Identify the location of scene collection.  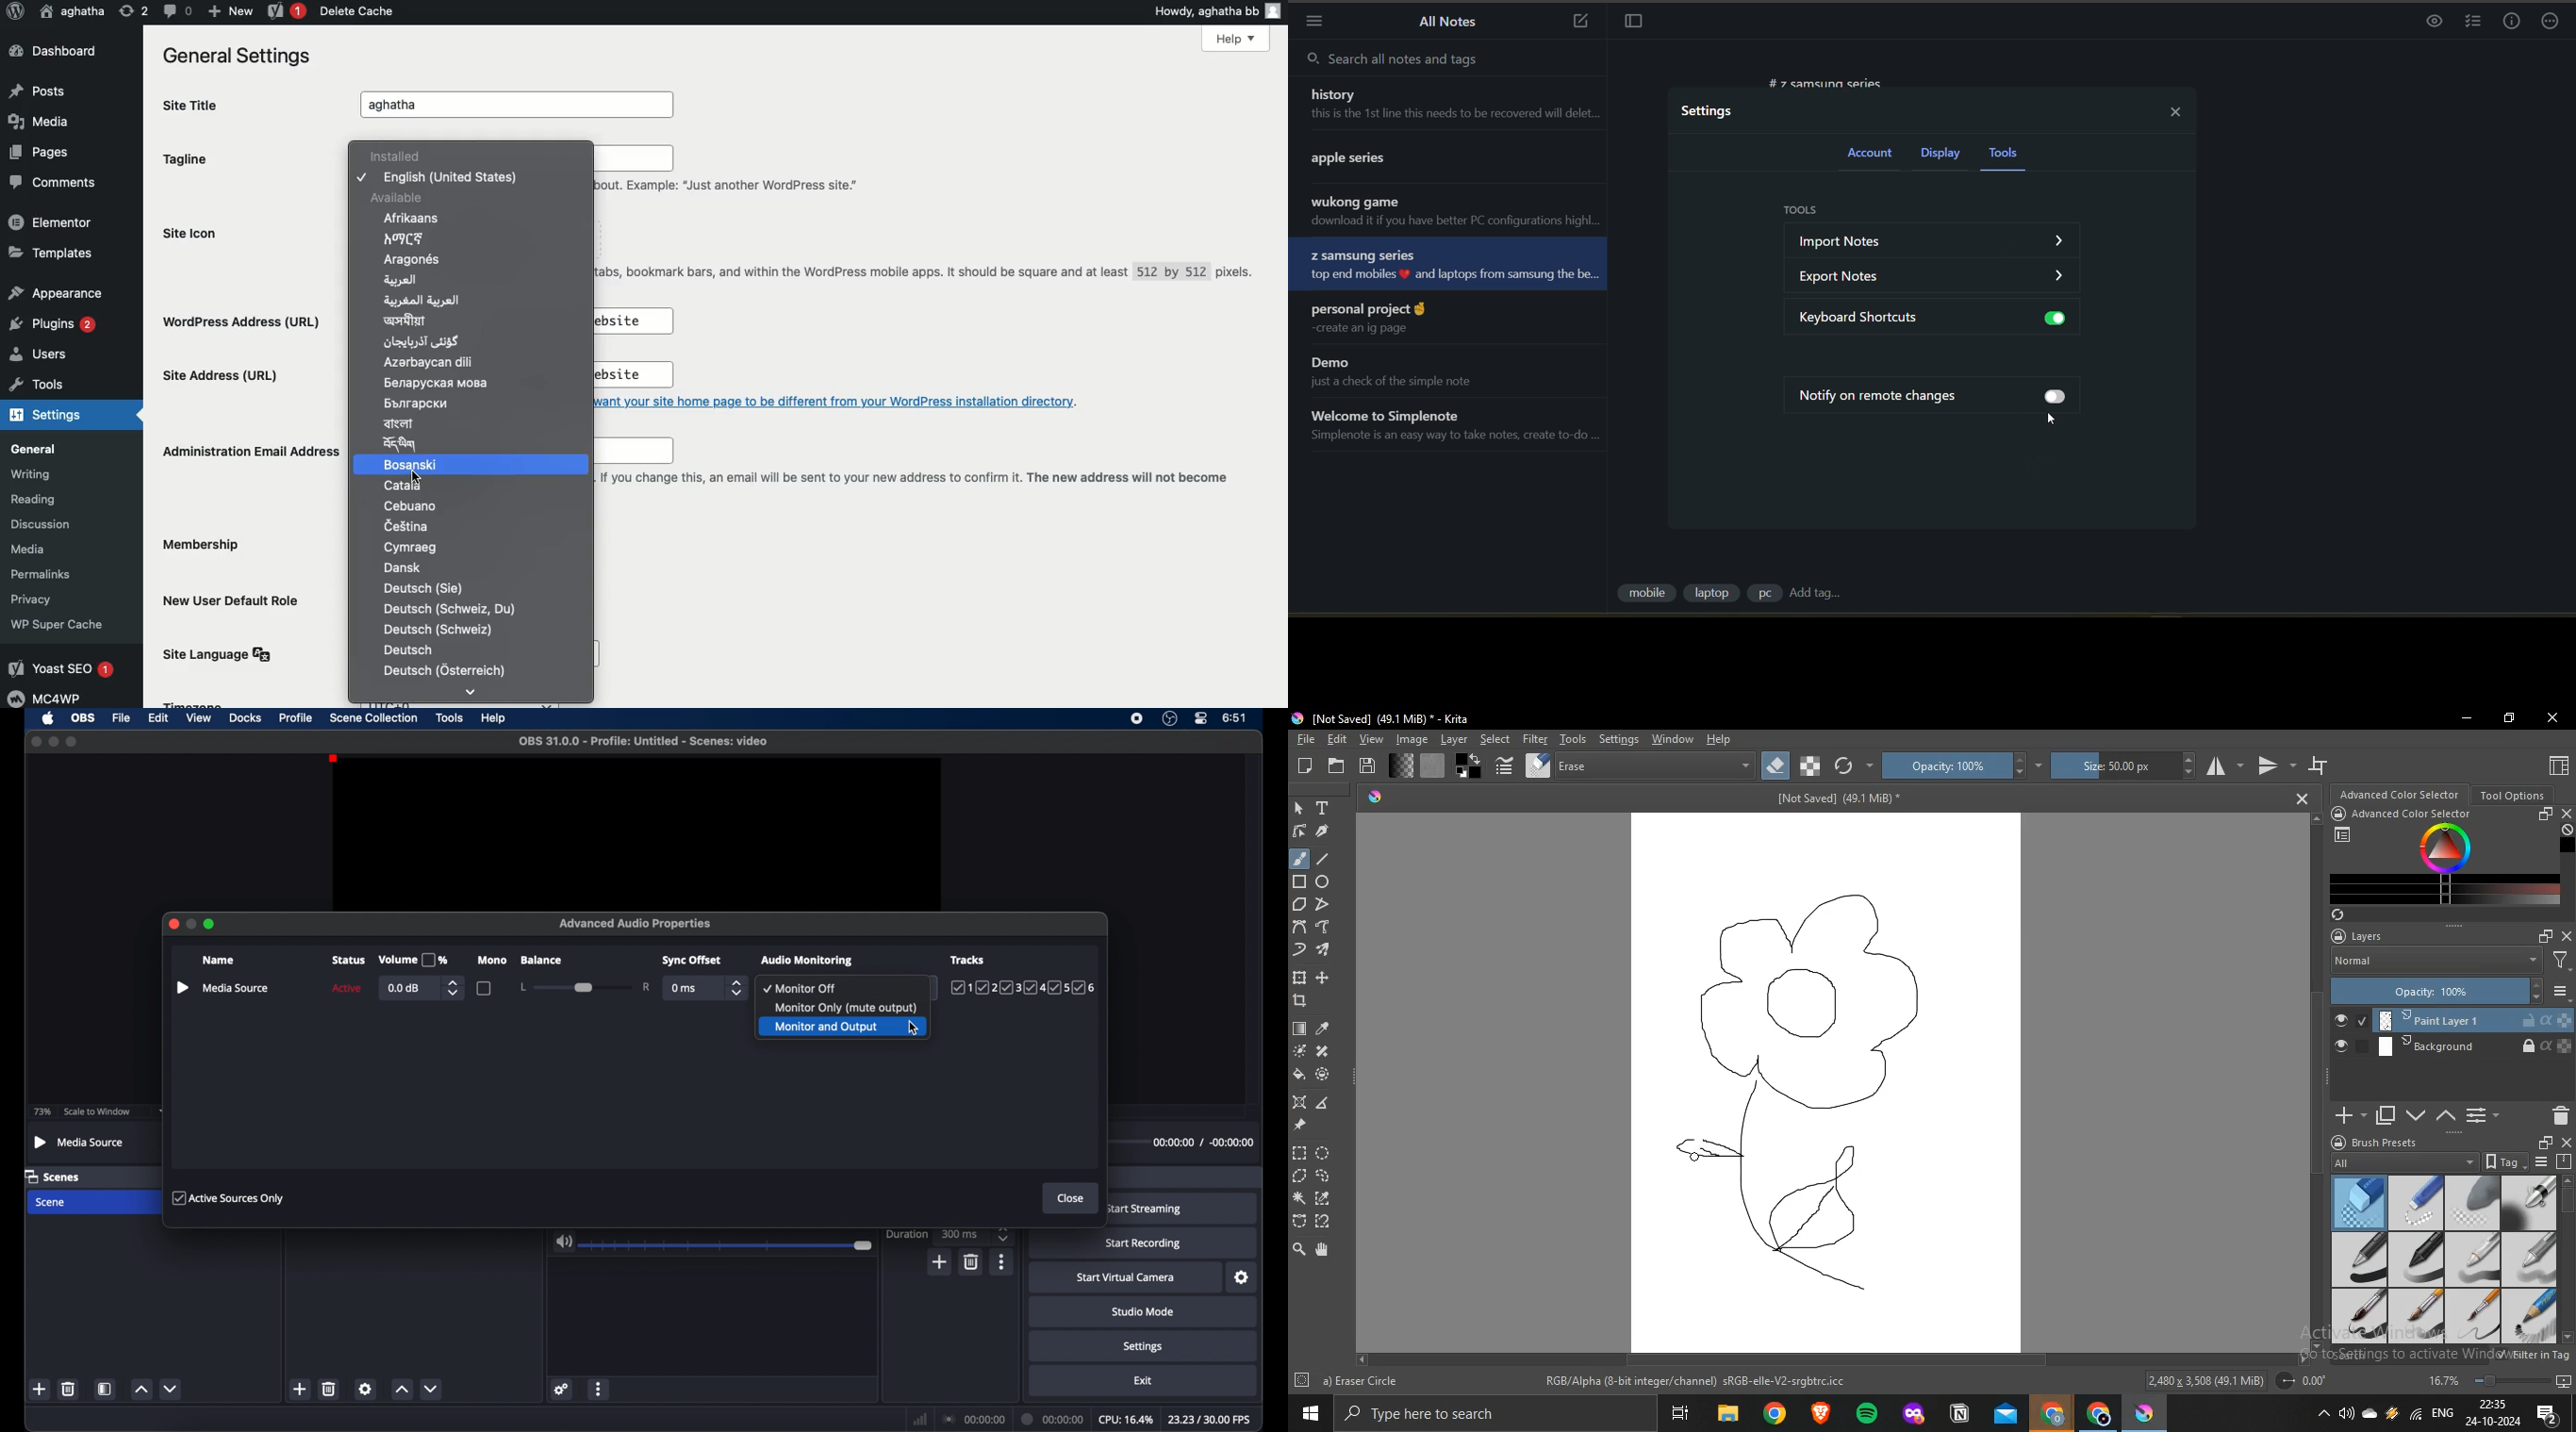
(373, 718).